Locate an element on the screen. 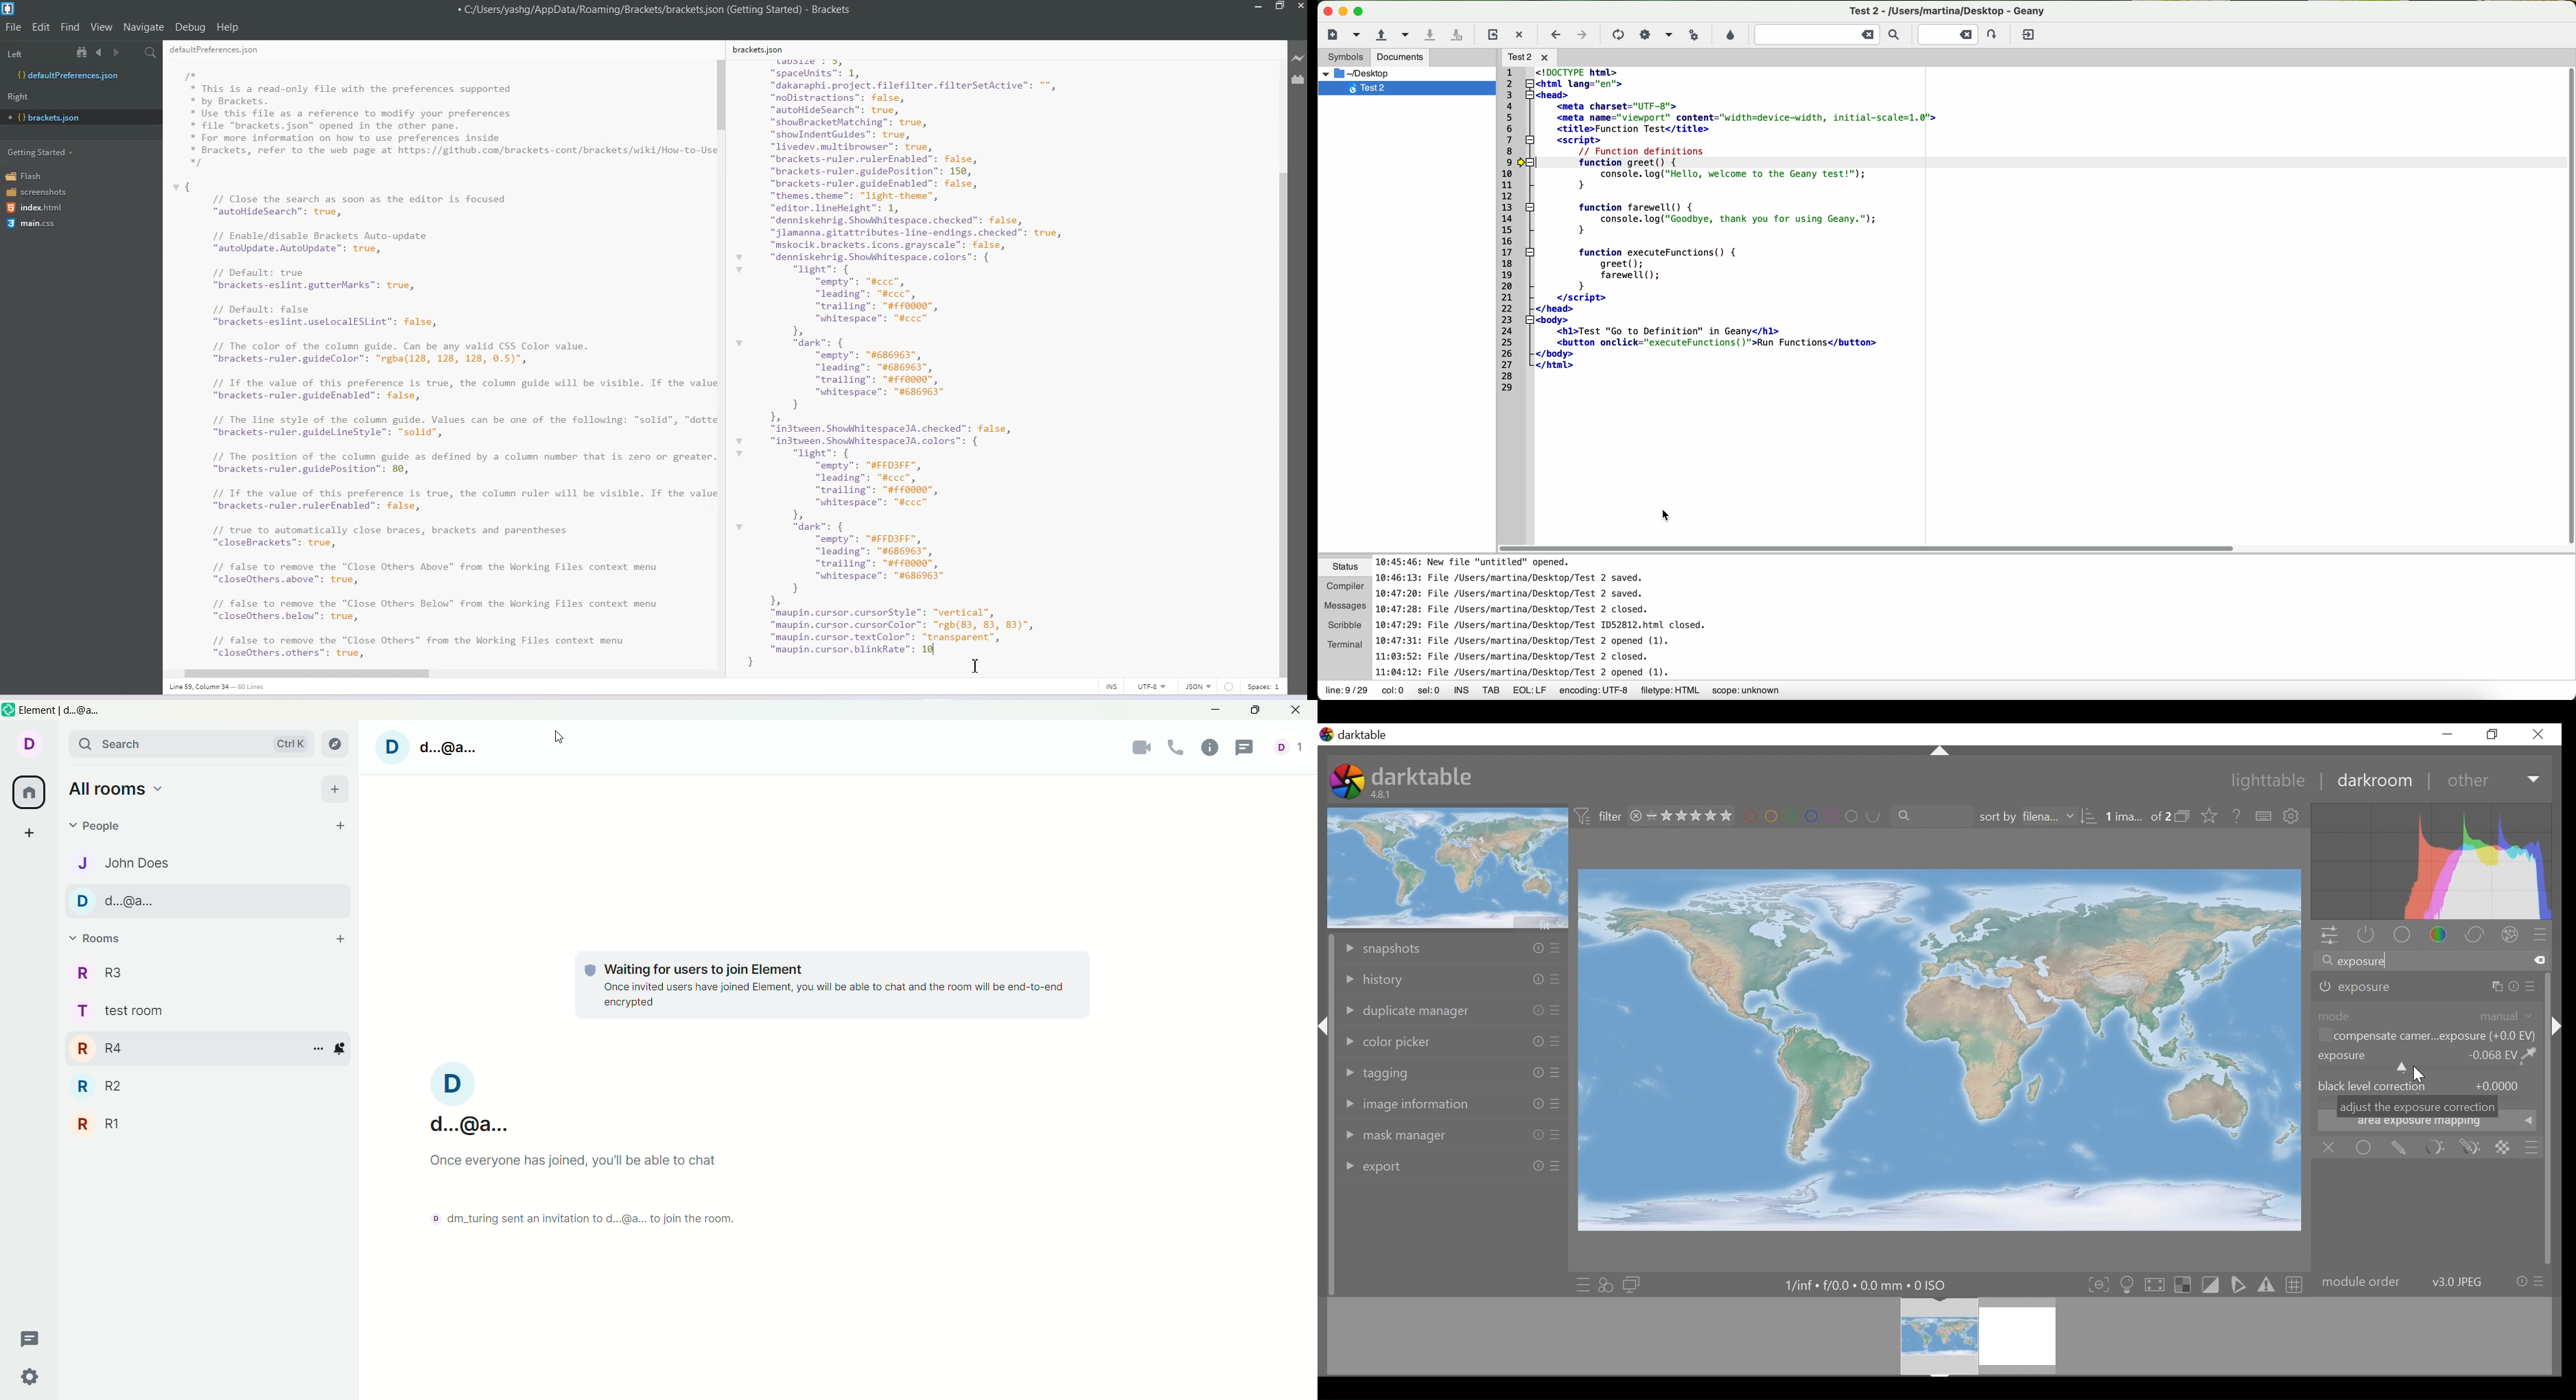 Image resolution: width=2576 pixels, height=1400 pixels. Cursor is located at coordinates (559, 736).